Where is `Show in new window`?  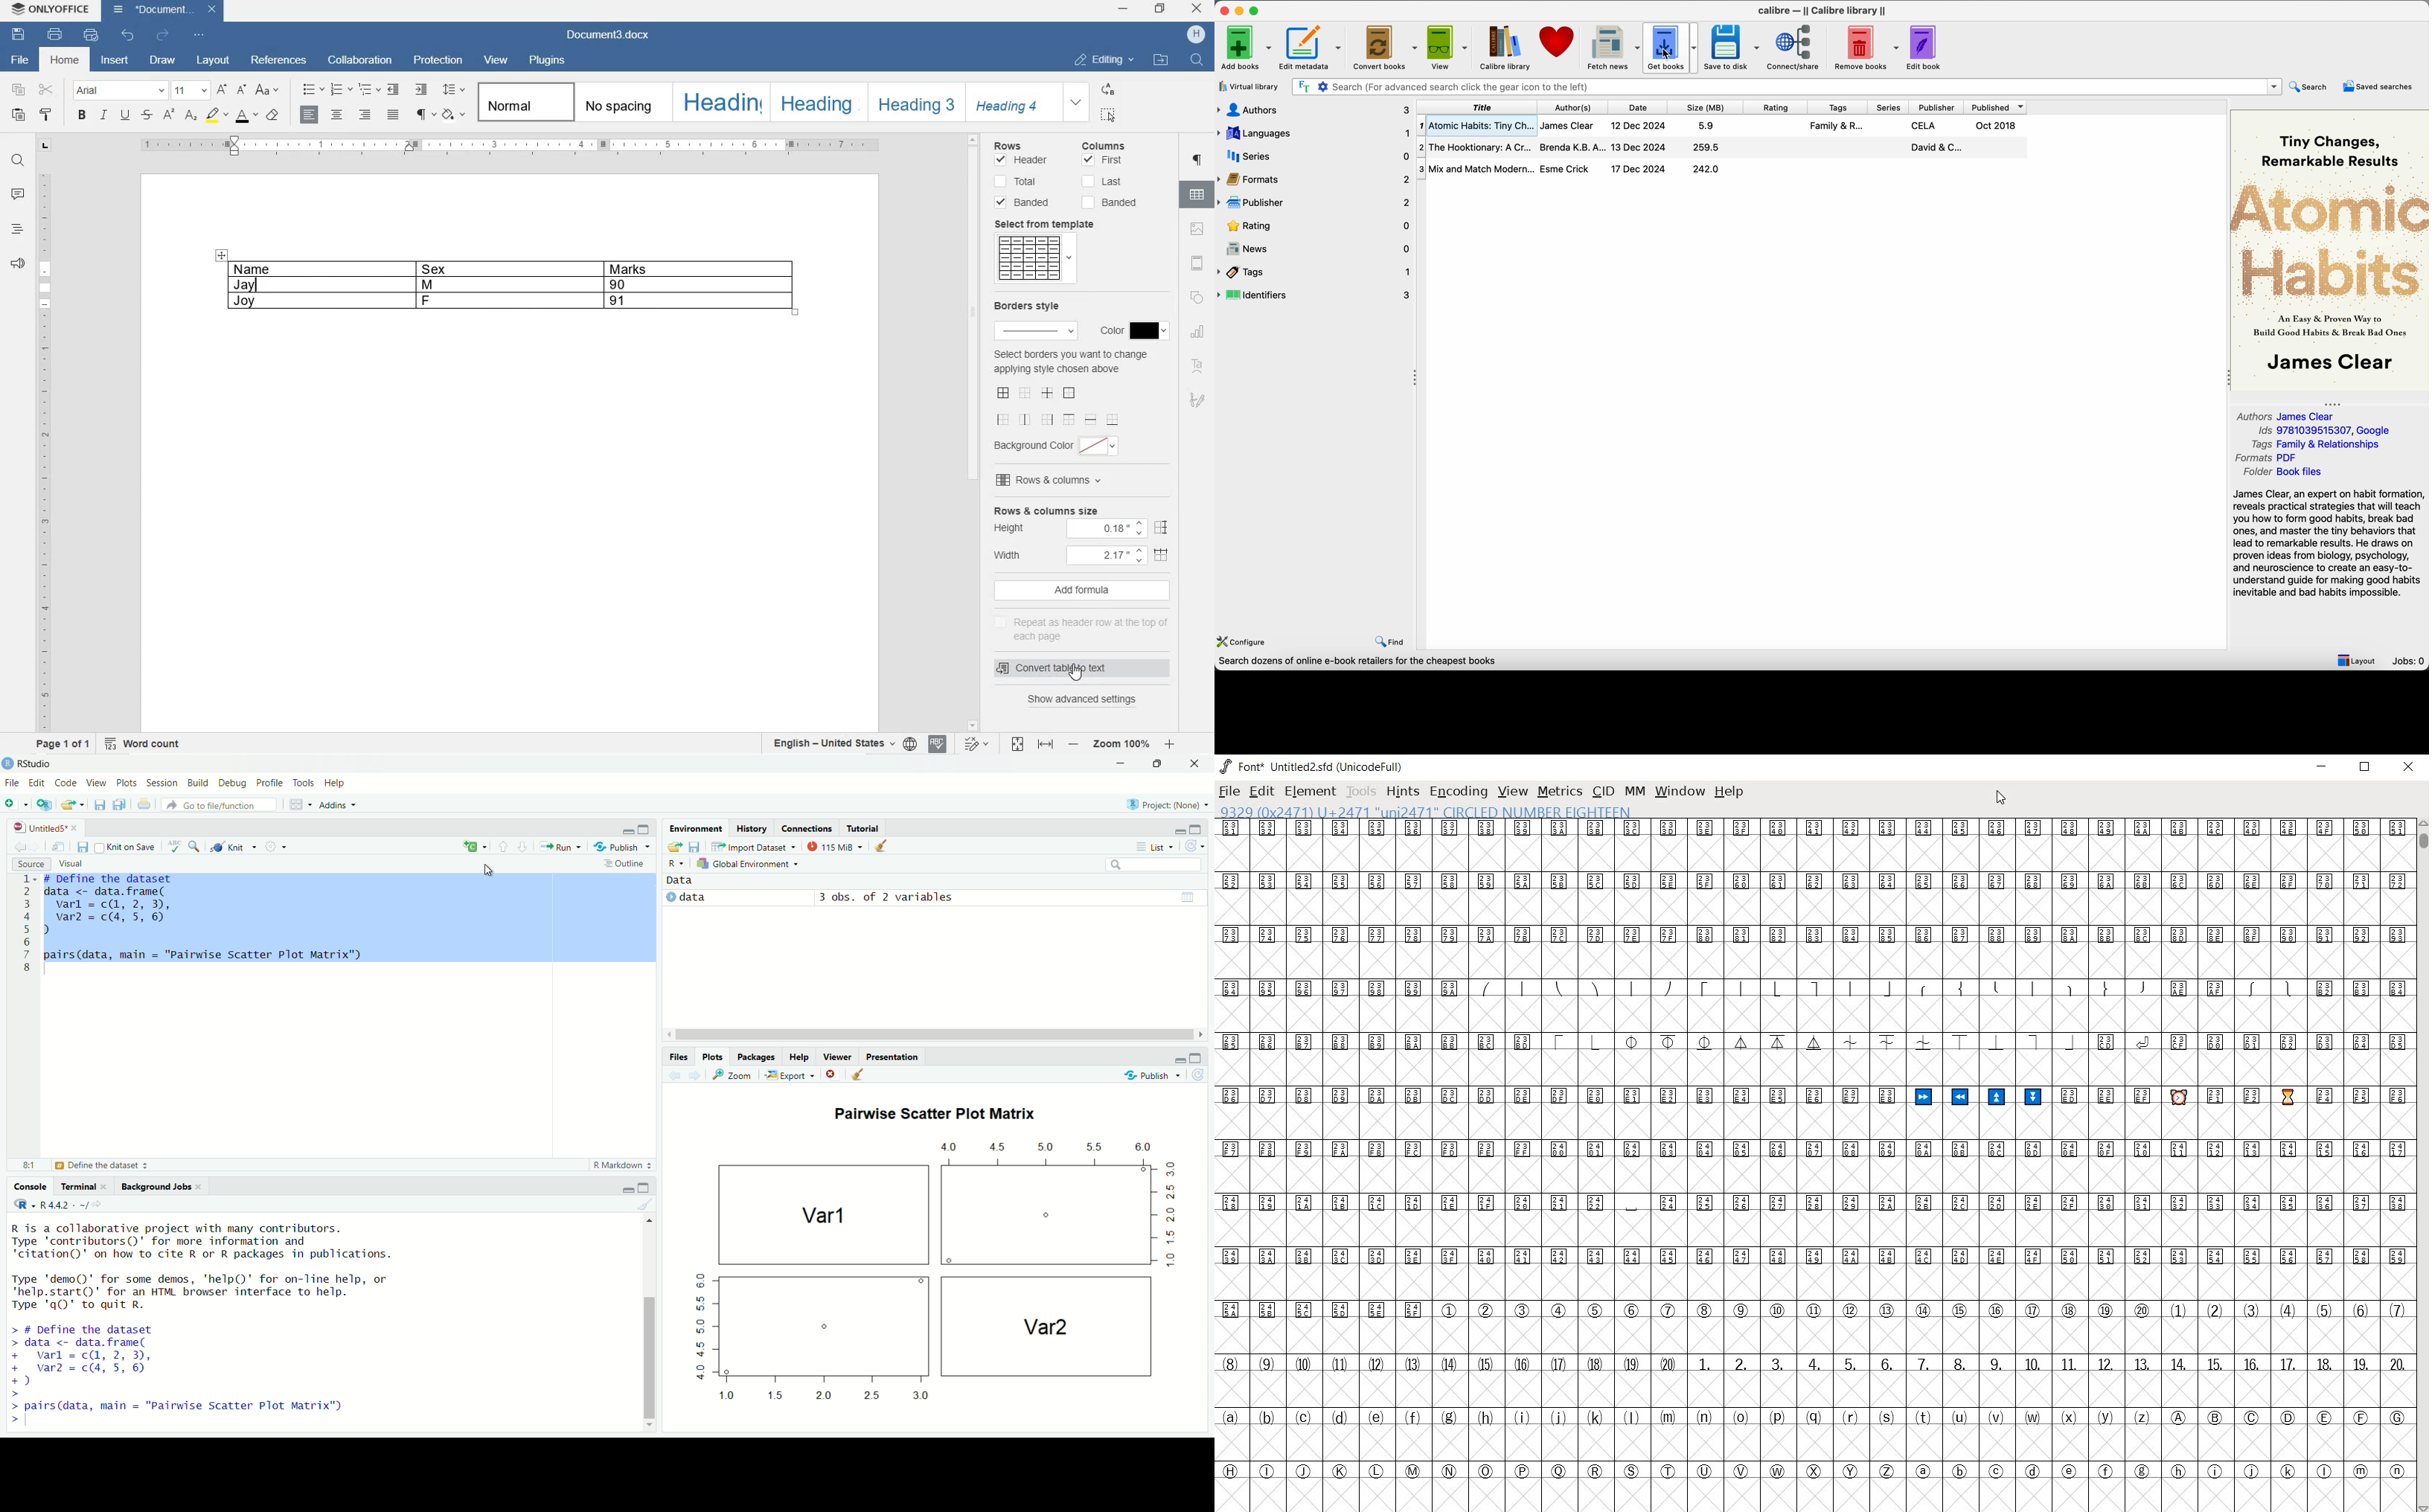 Show in new window is located at coordinates (61, 846).